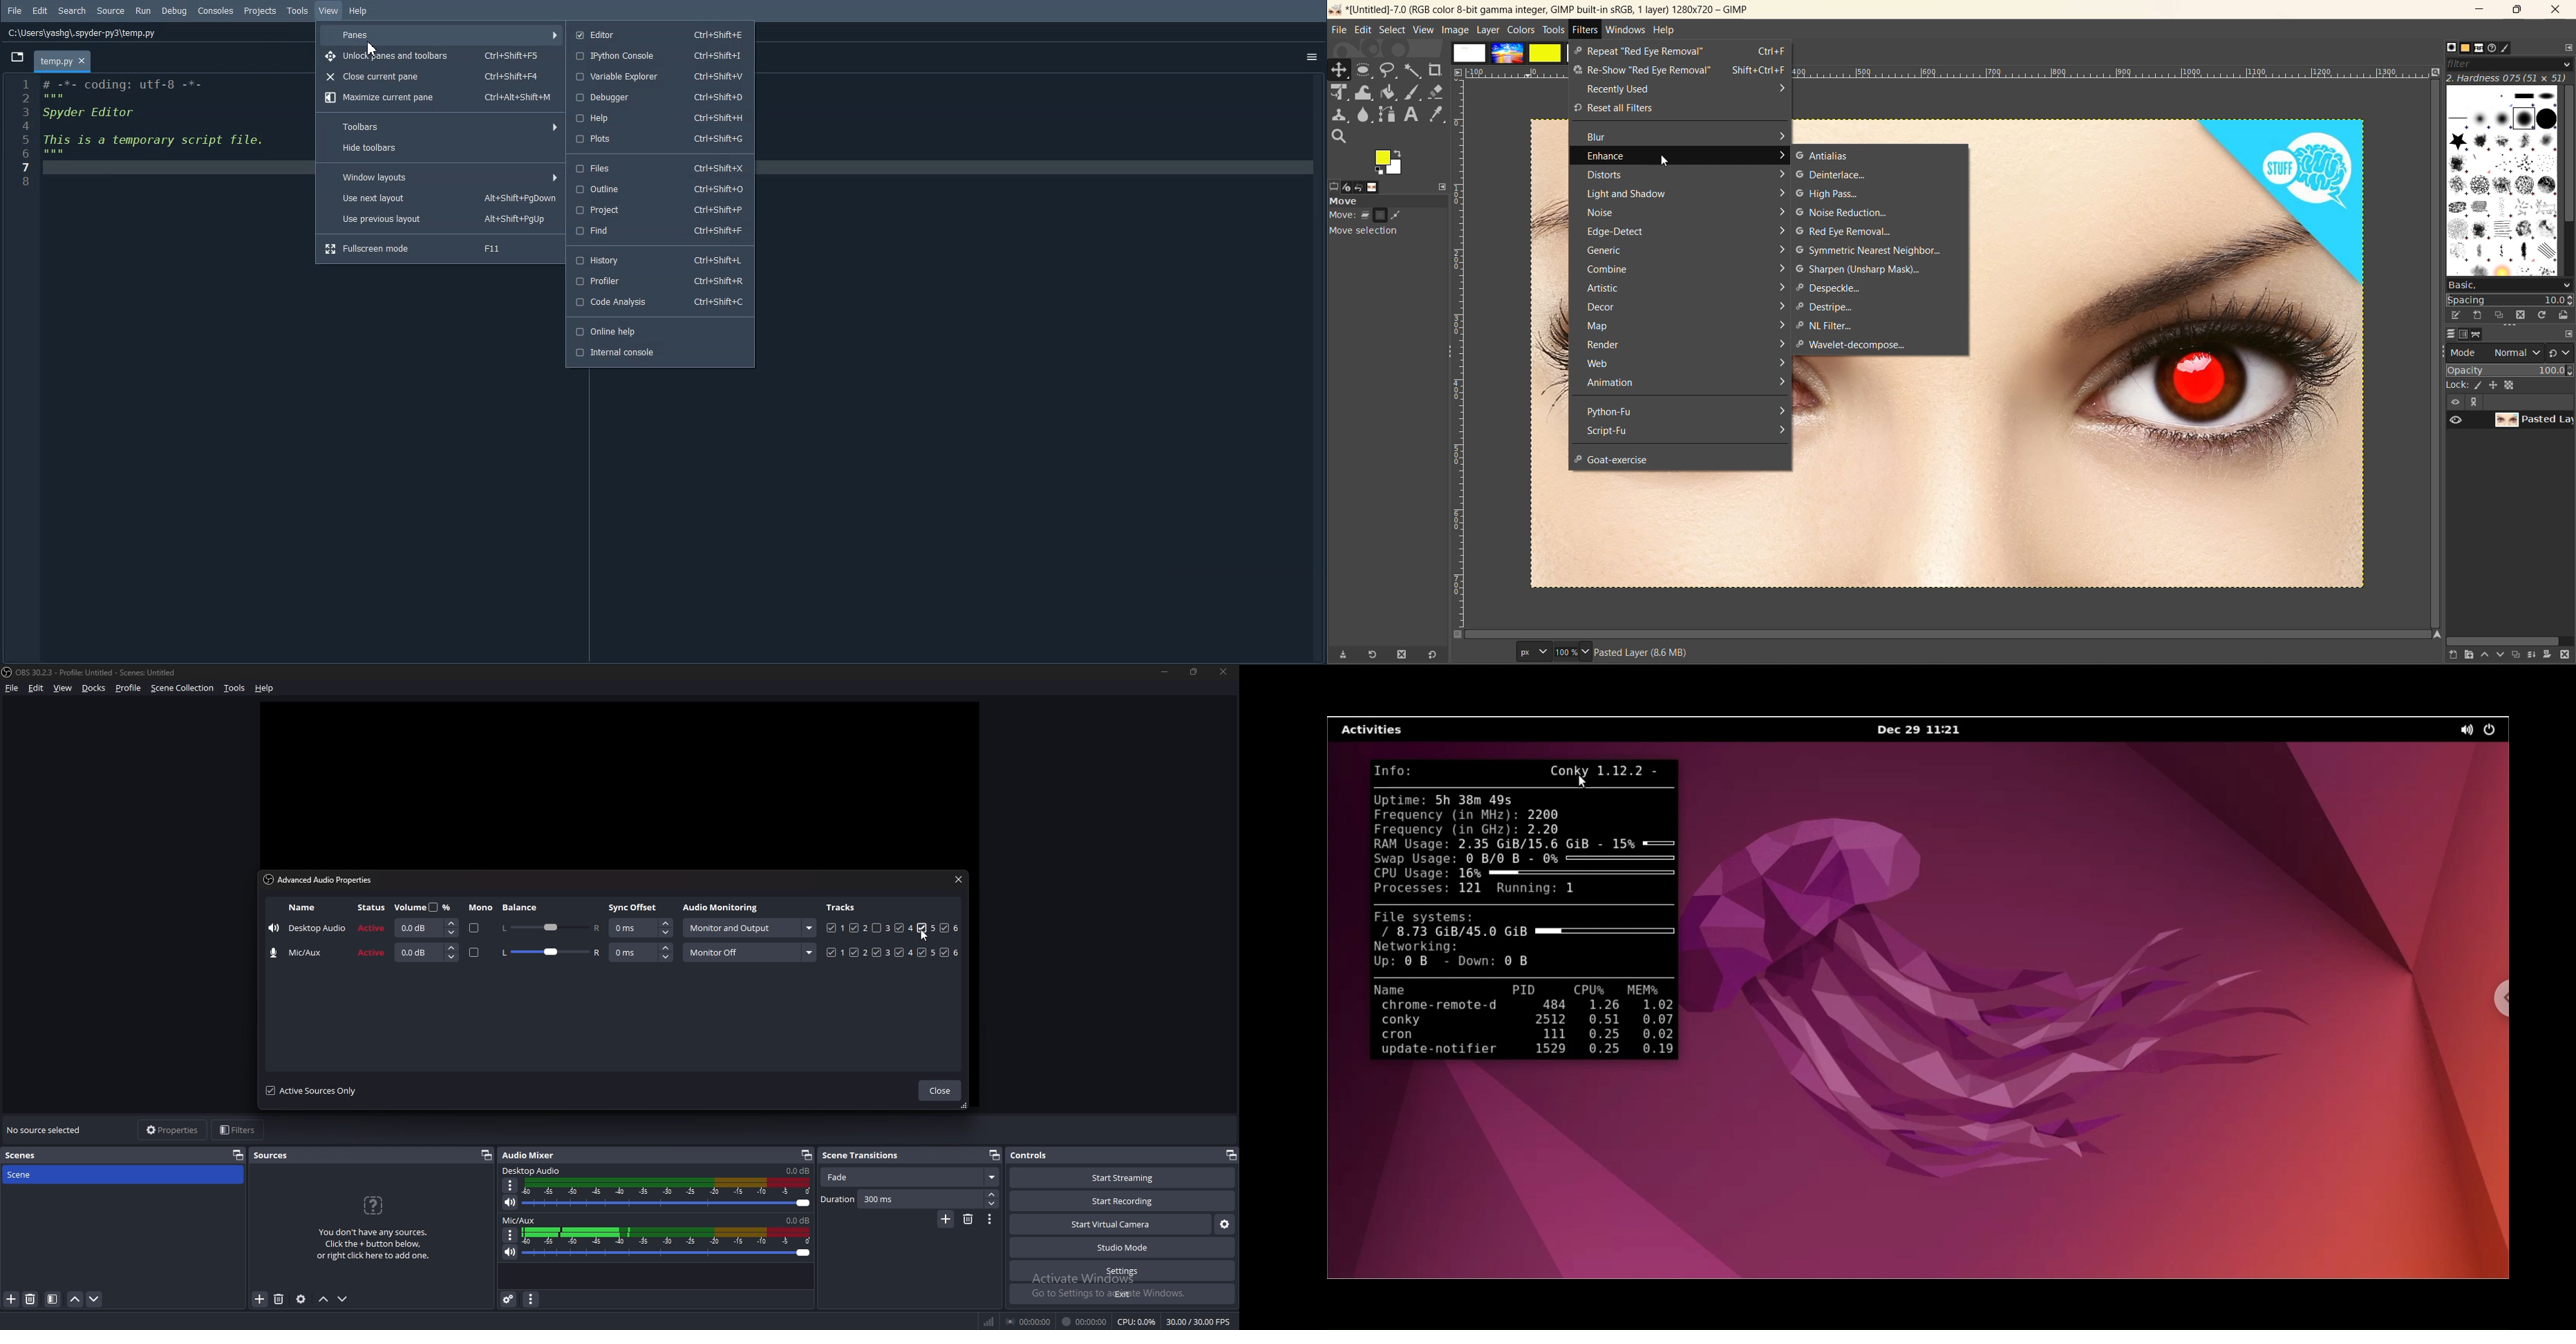 The width and height of the screenshot is (2576, 1344). What do you see at coordinates (440, 218) in the screenshot?
I see `Use previous layout` at bounding box center [440, 218].